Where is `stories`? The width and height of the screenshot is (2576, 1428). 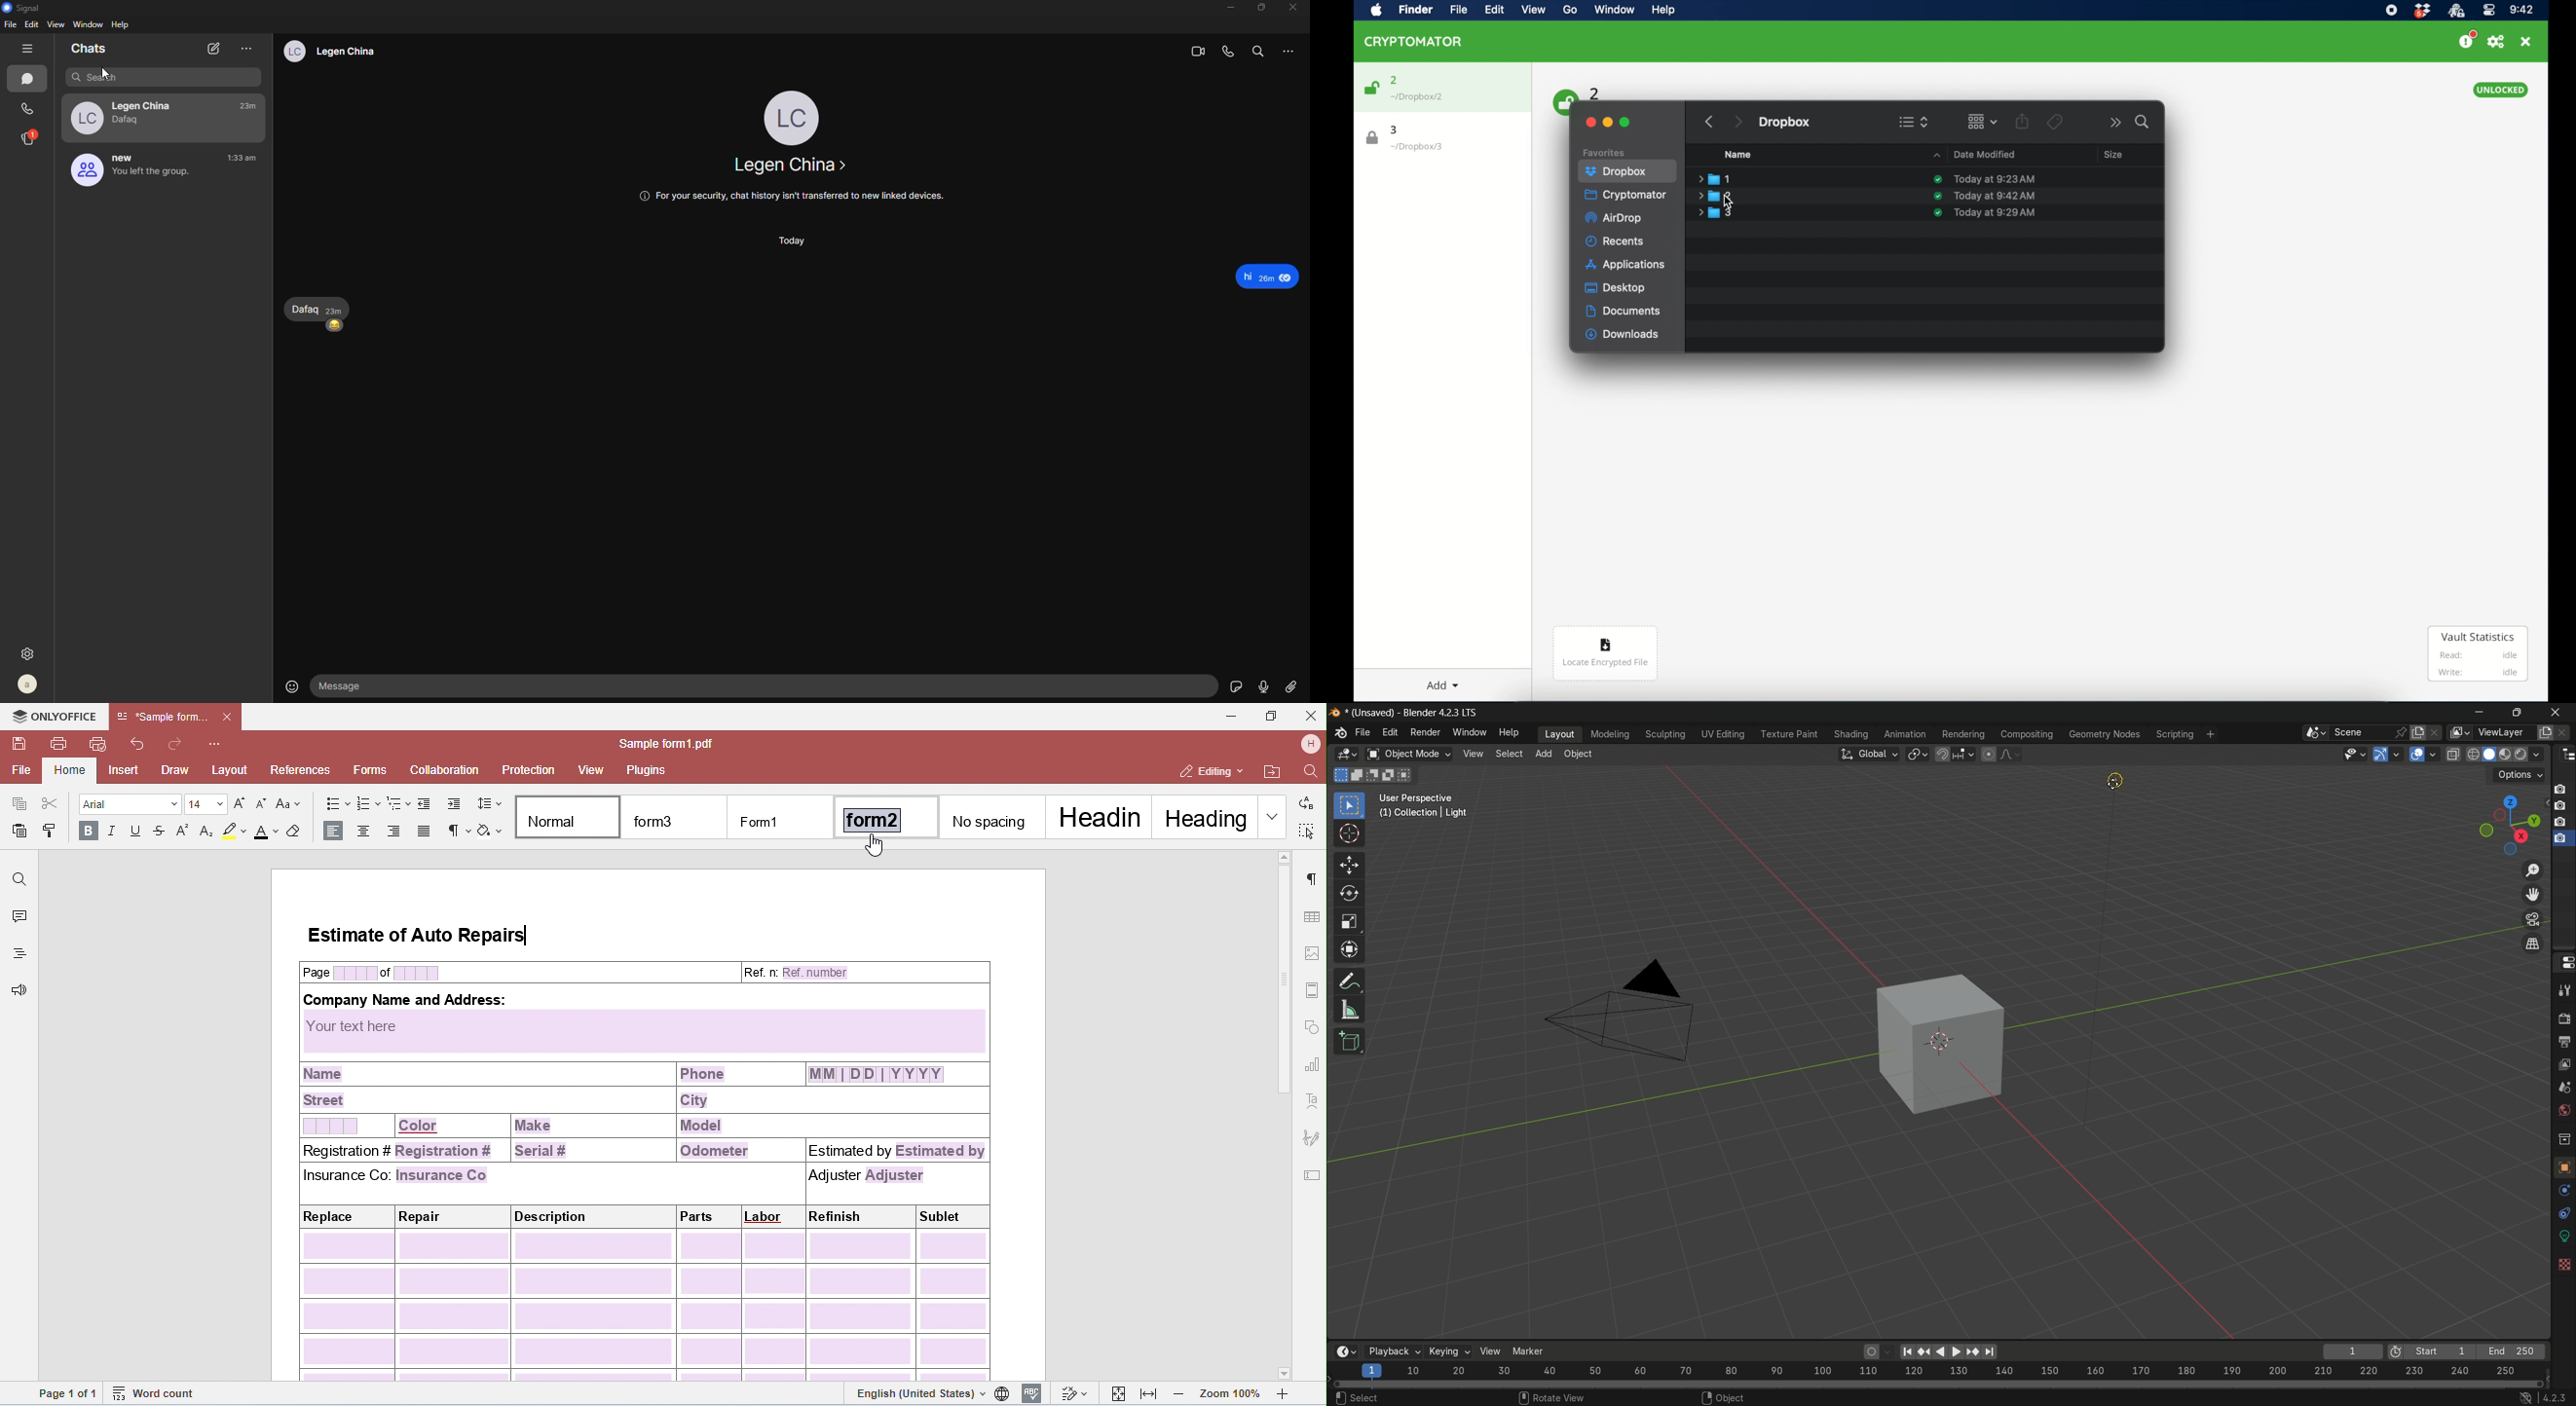
stories is located at coordinates (31, 141).